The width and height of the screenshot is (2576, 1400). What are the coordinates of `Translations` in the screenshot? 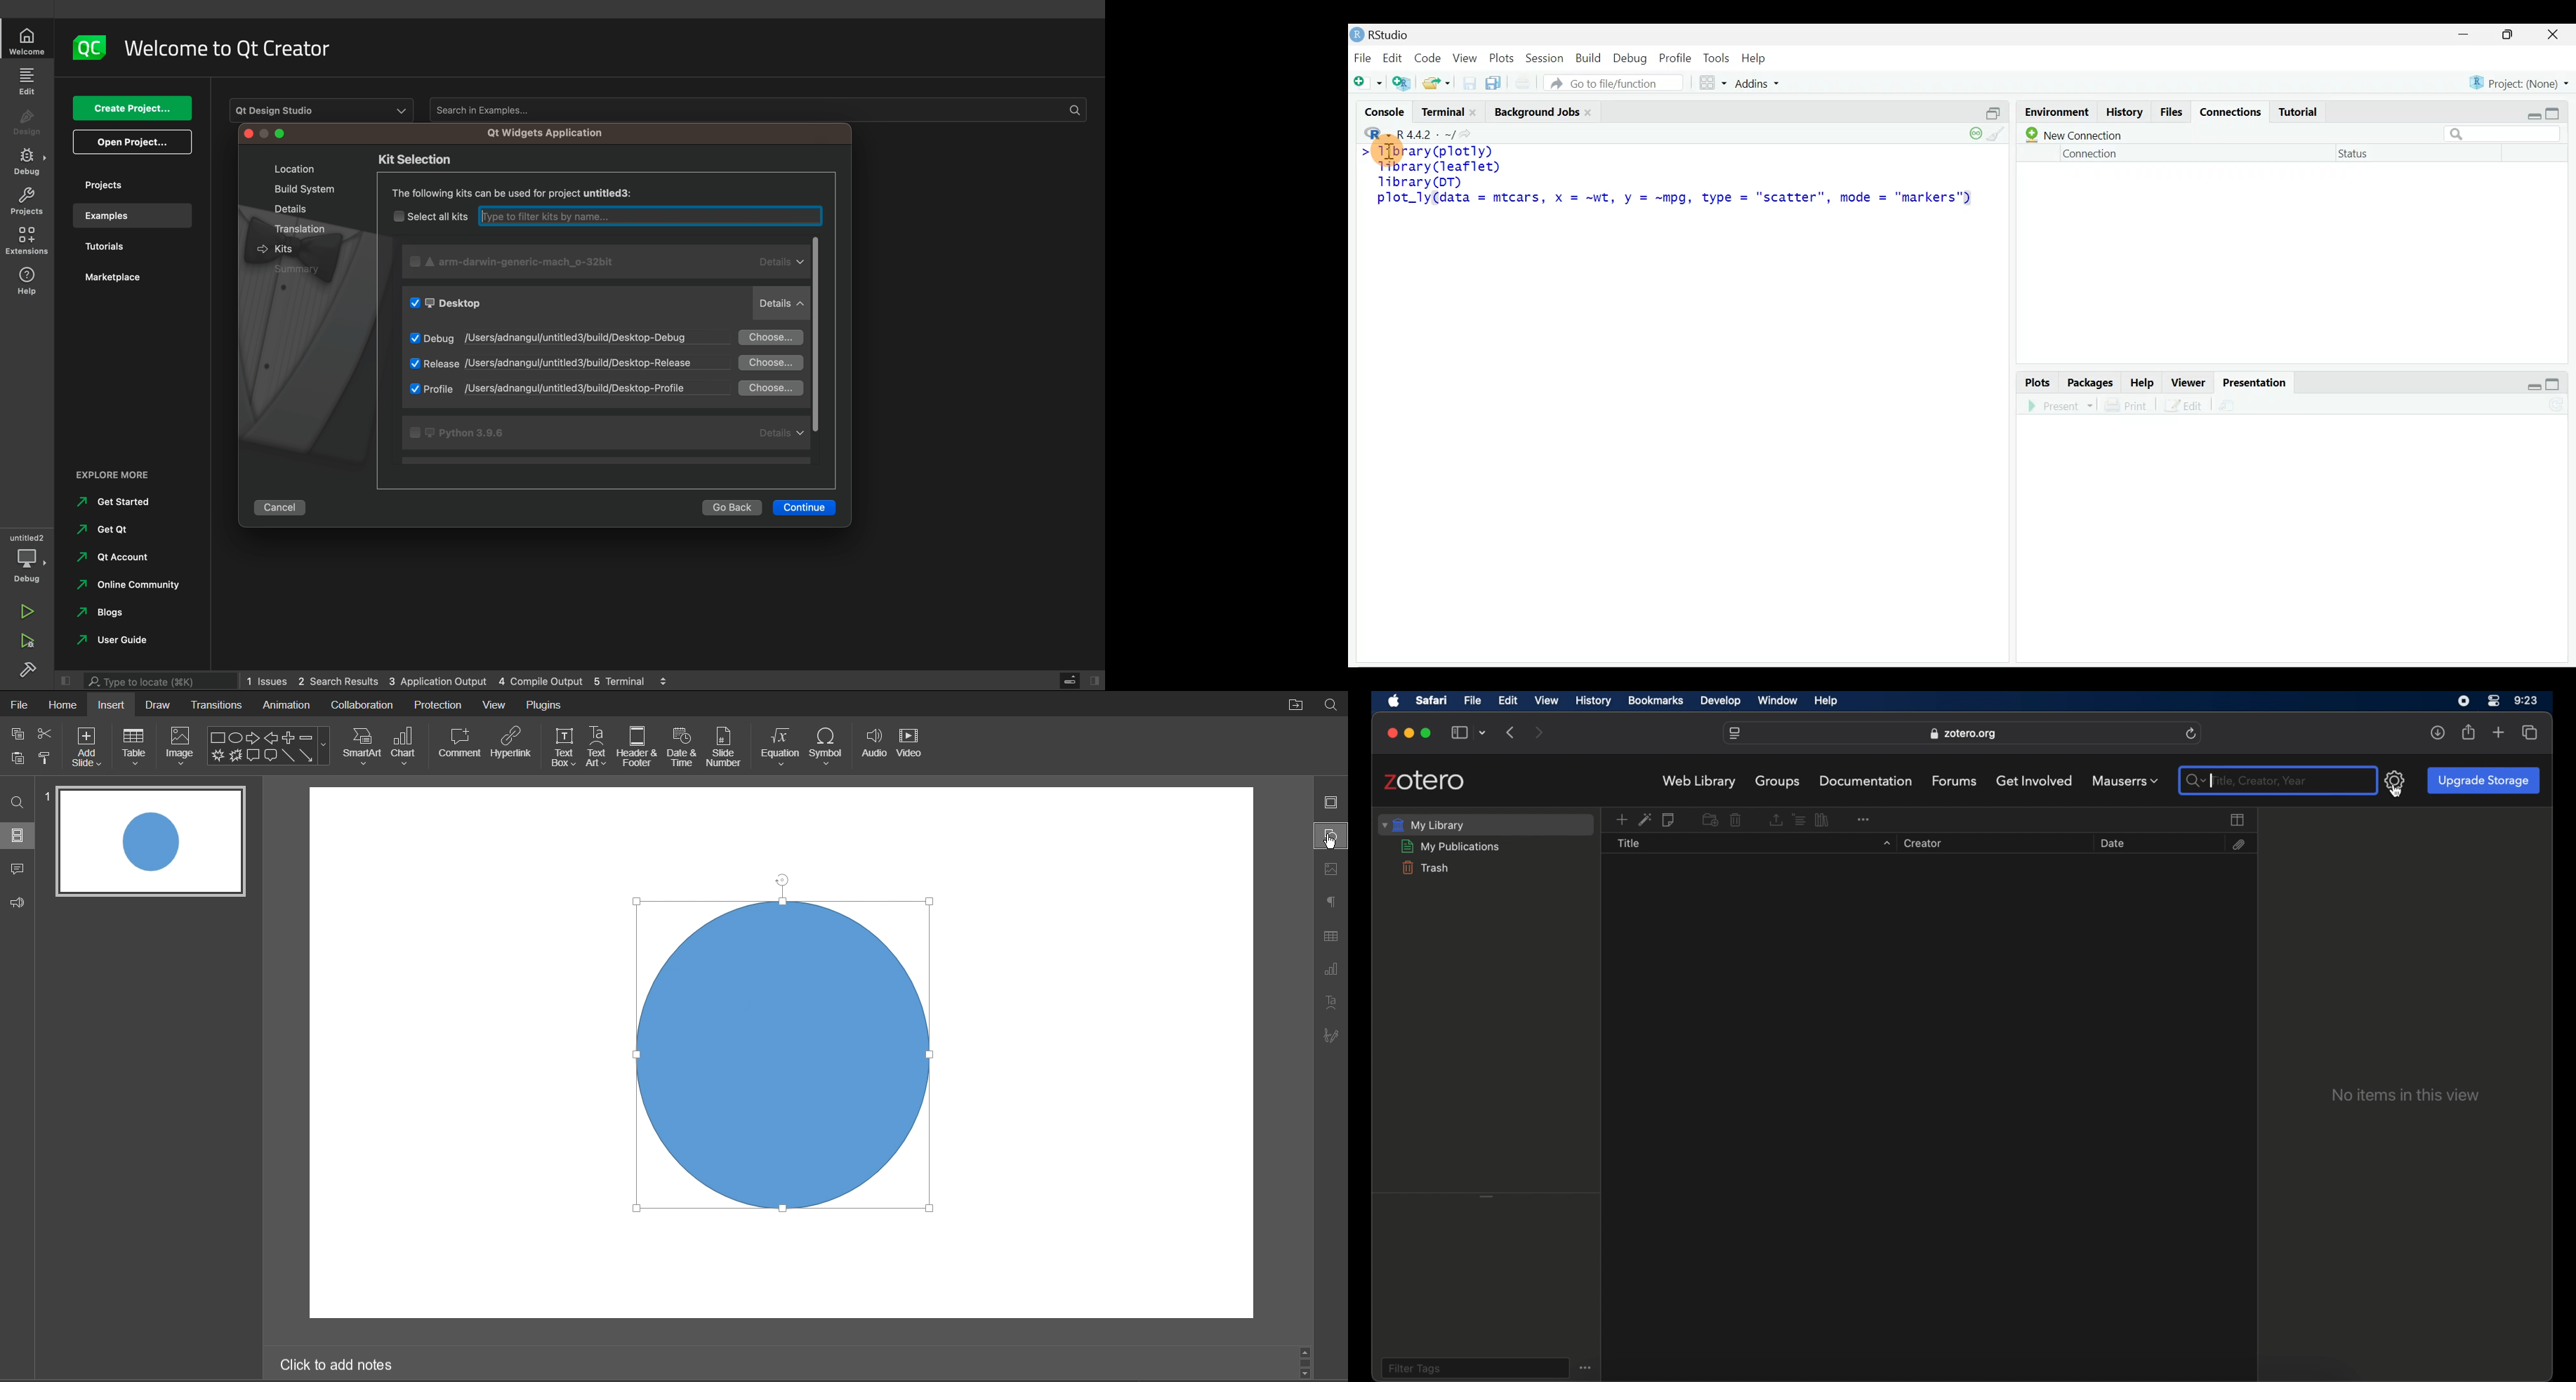 It's located at (217, 704).